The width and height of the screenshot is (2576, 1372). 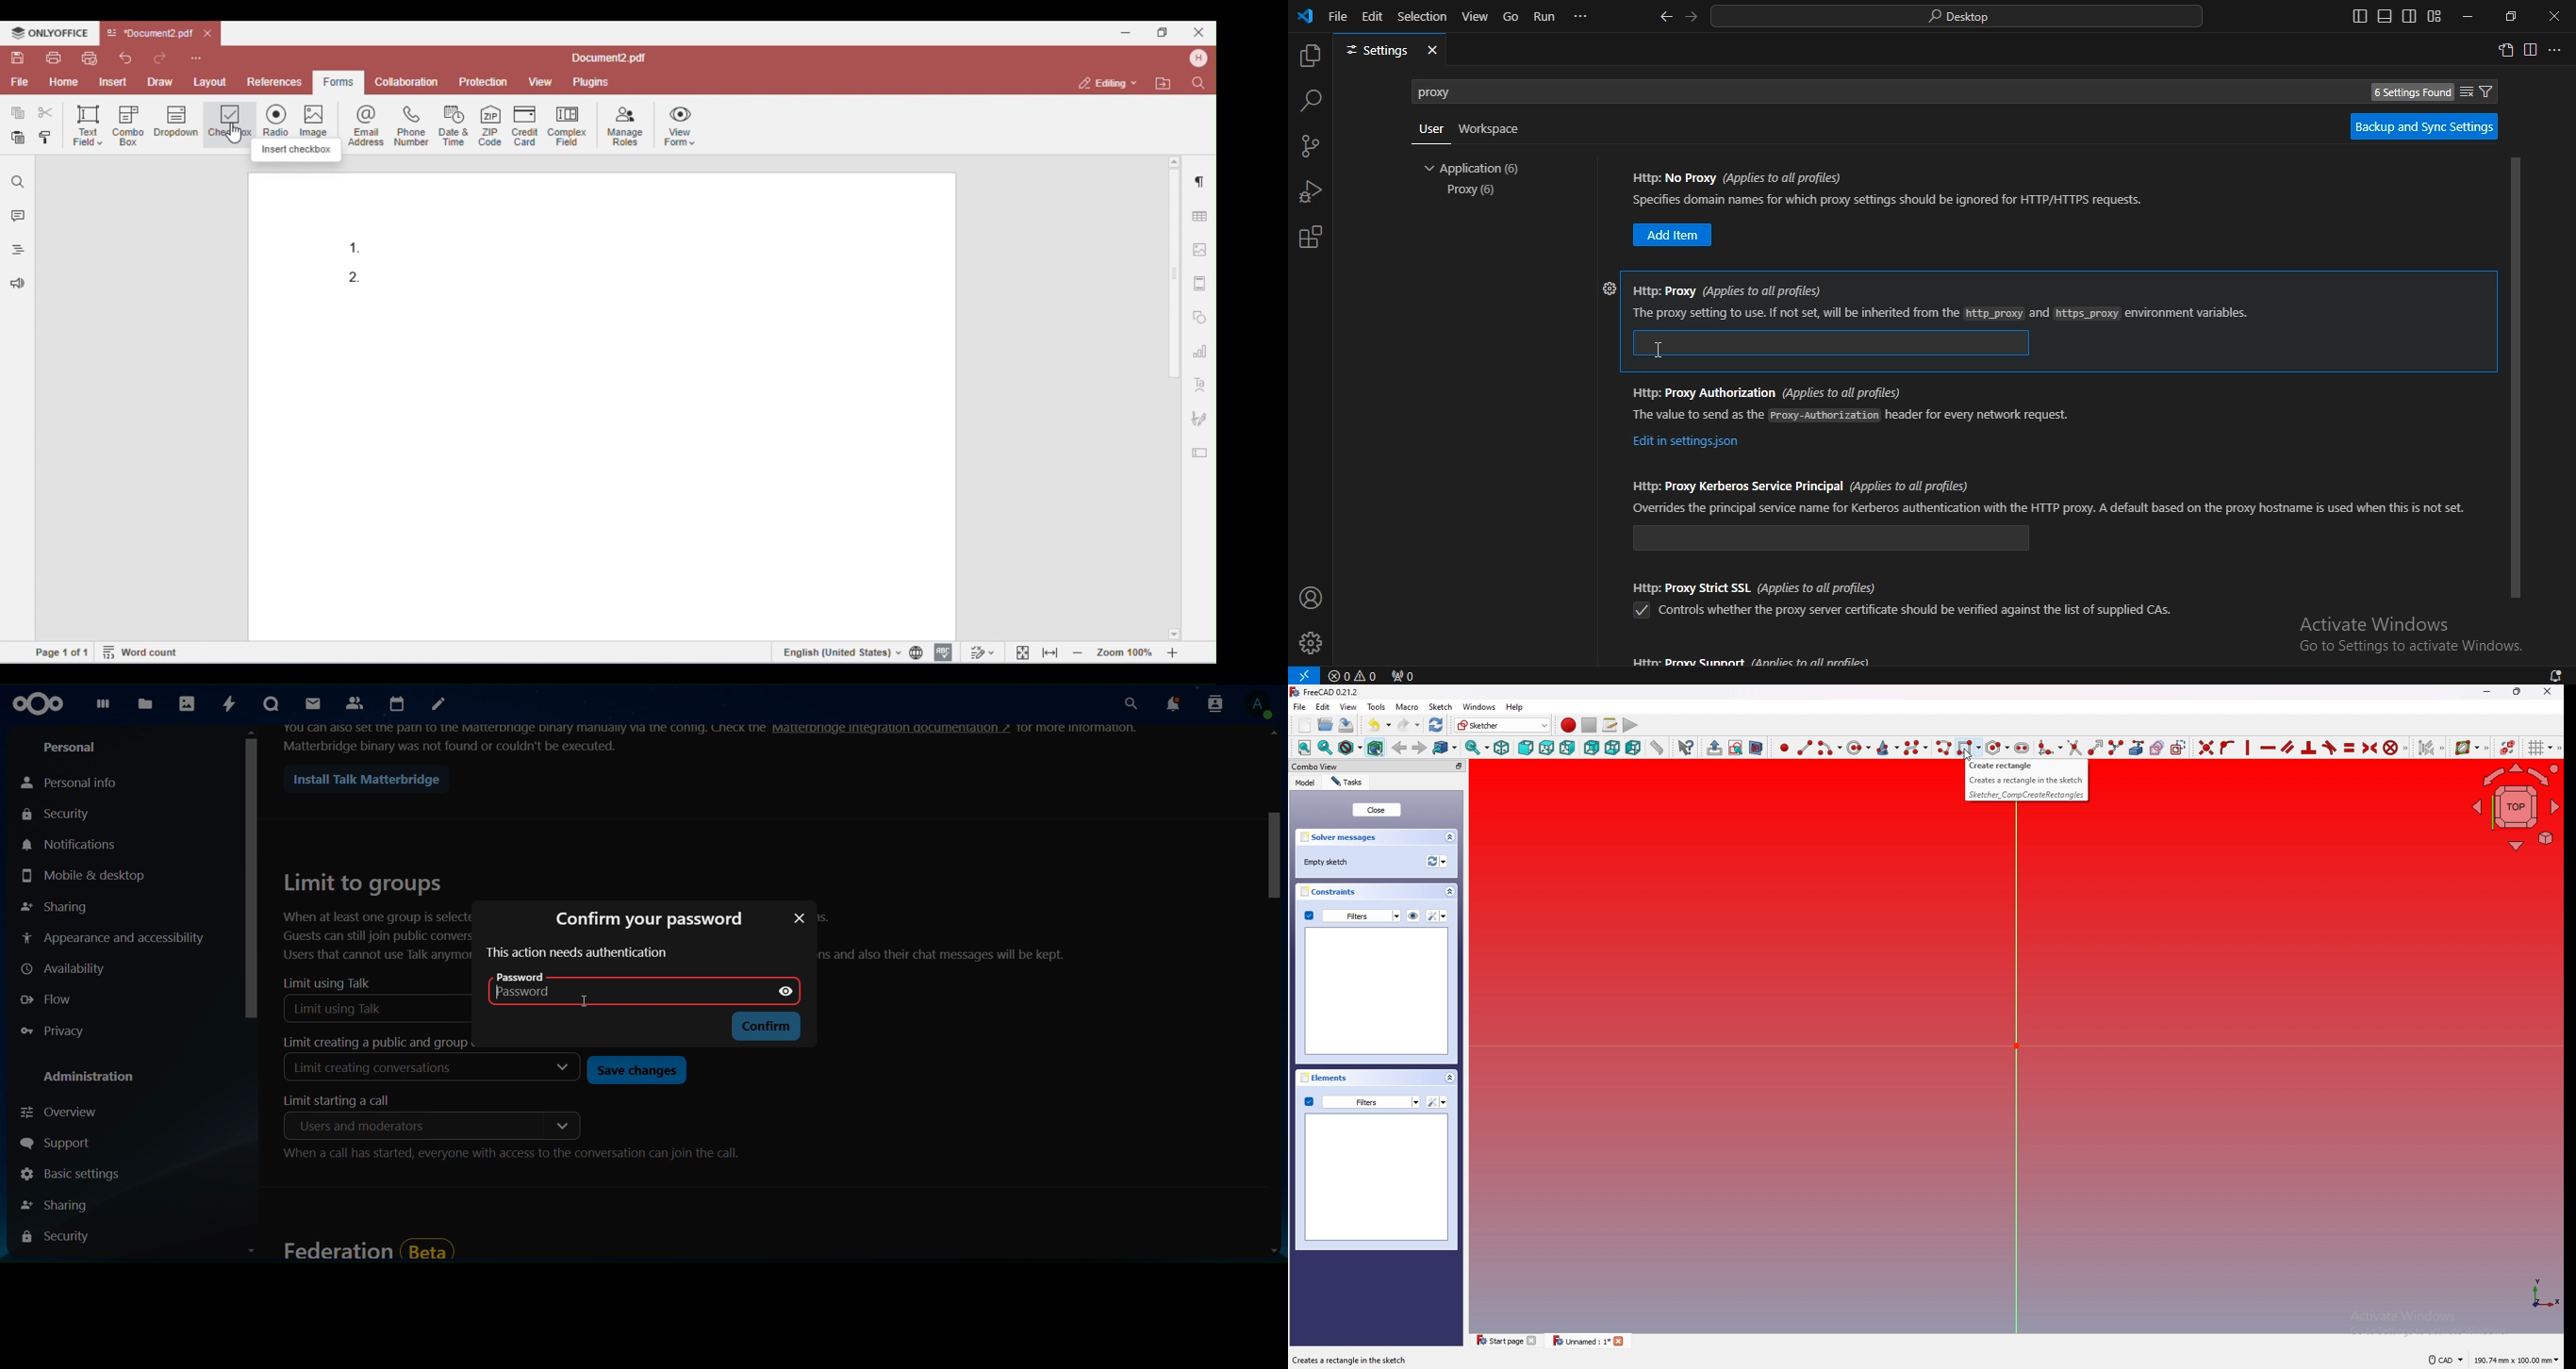 What do you see at coordinates (54, 907) in the screenshot?
I see `sharing` at bounding box center [54, 907].